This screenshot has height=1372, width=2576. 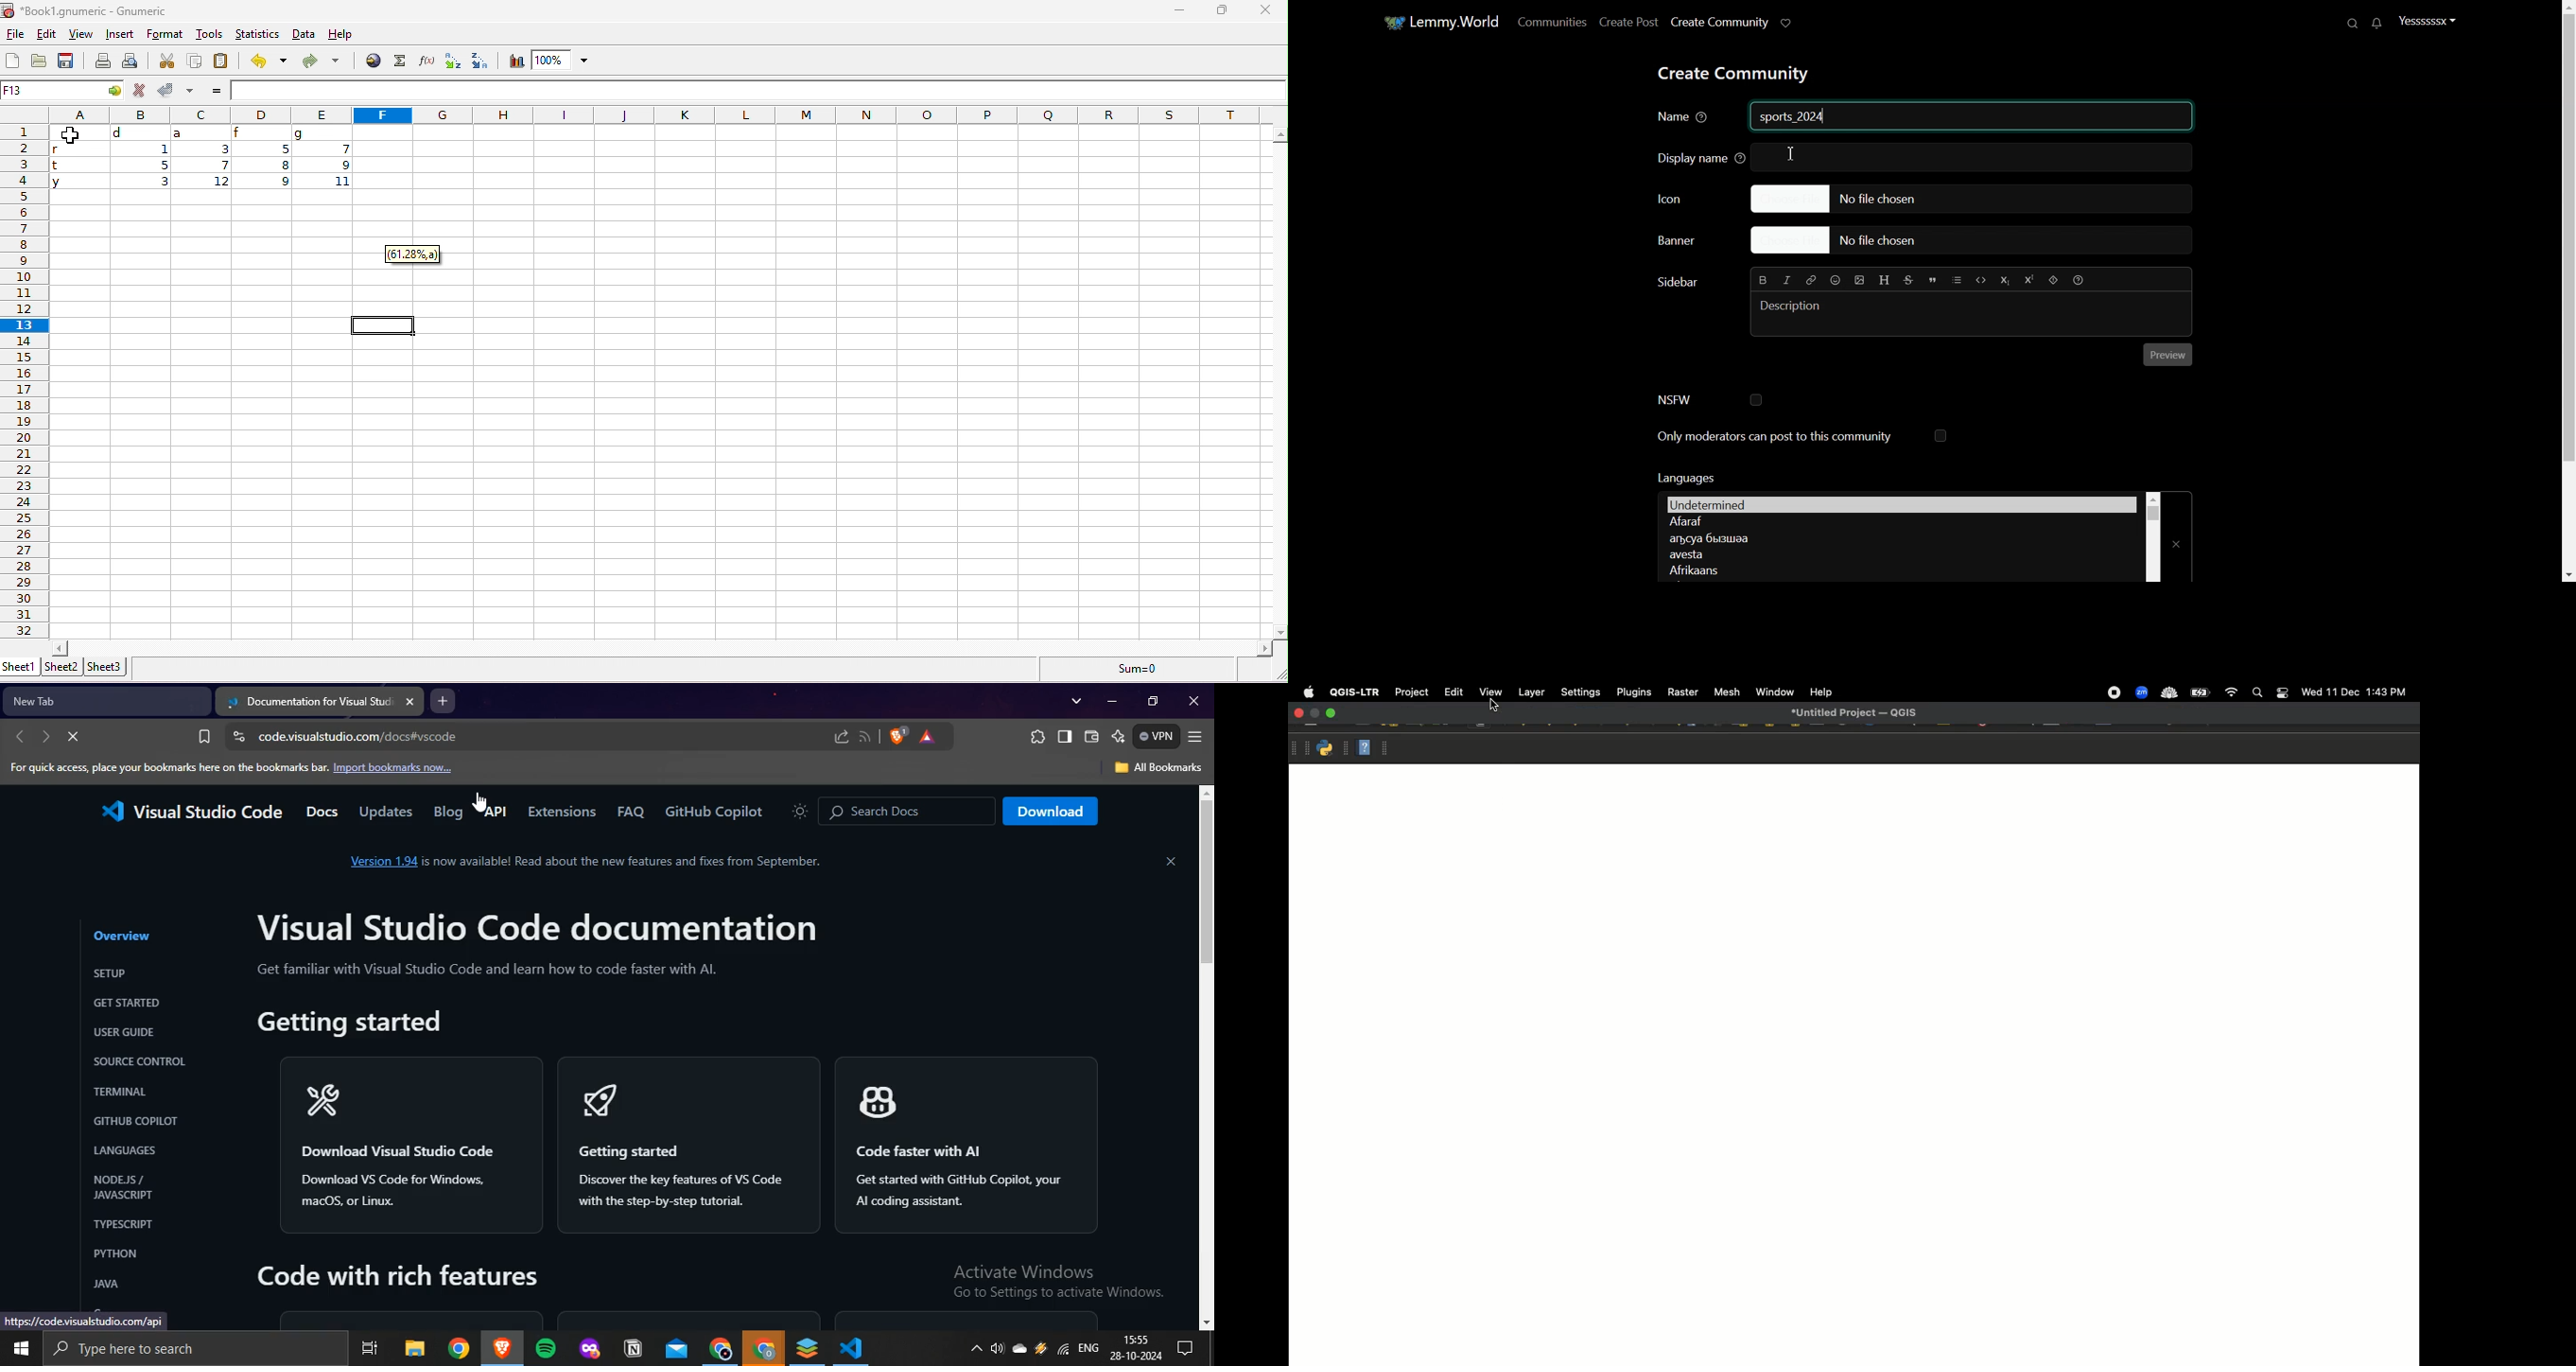 I want to click on Create Community, so click(x=1719, y=22).